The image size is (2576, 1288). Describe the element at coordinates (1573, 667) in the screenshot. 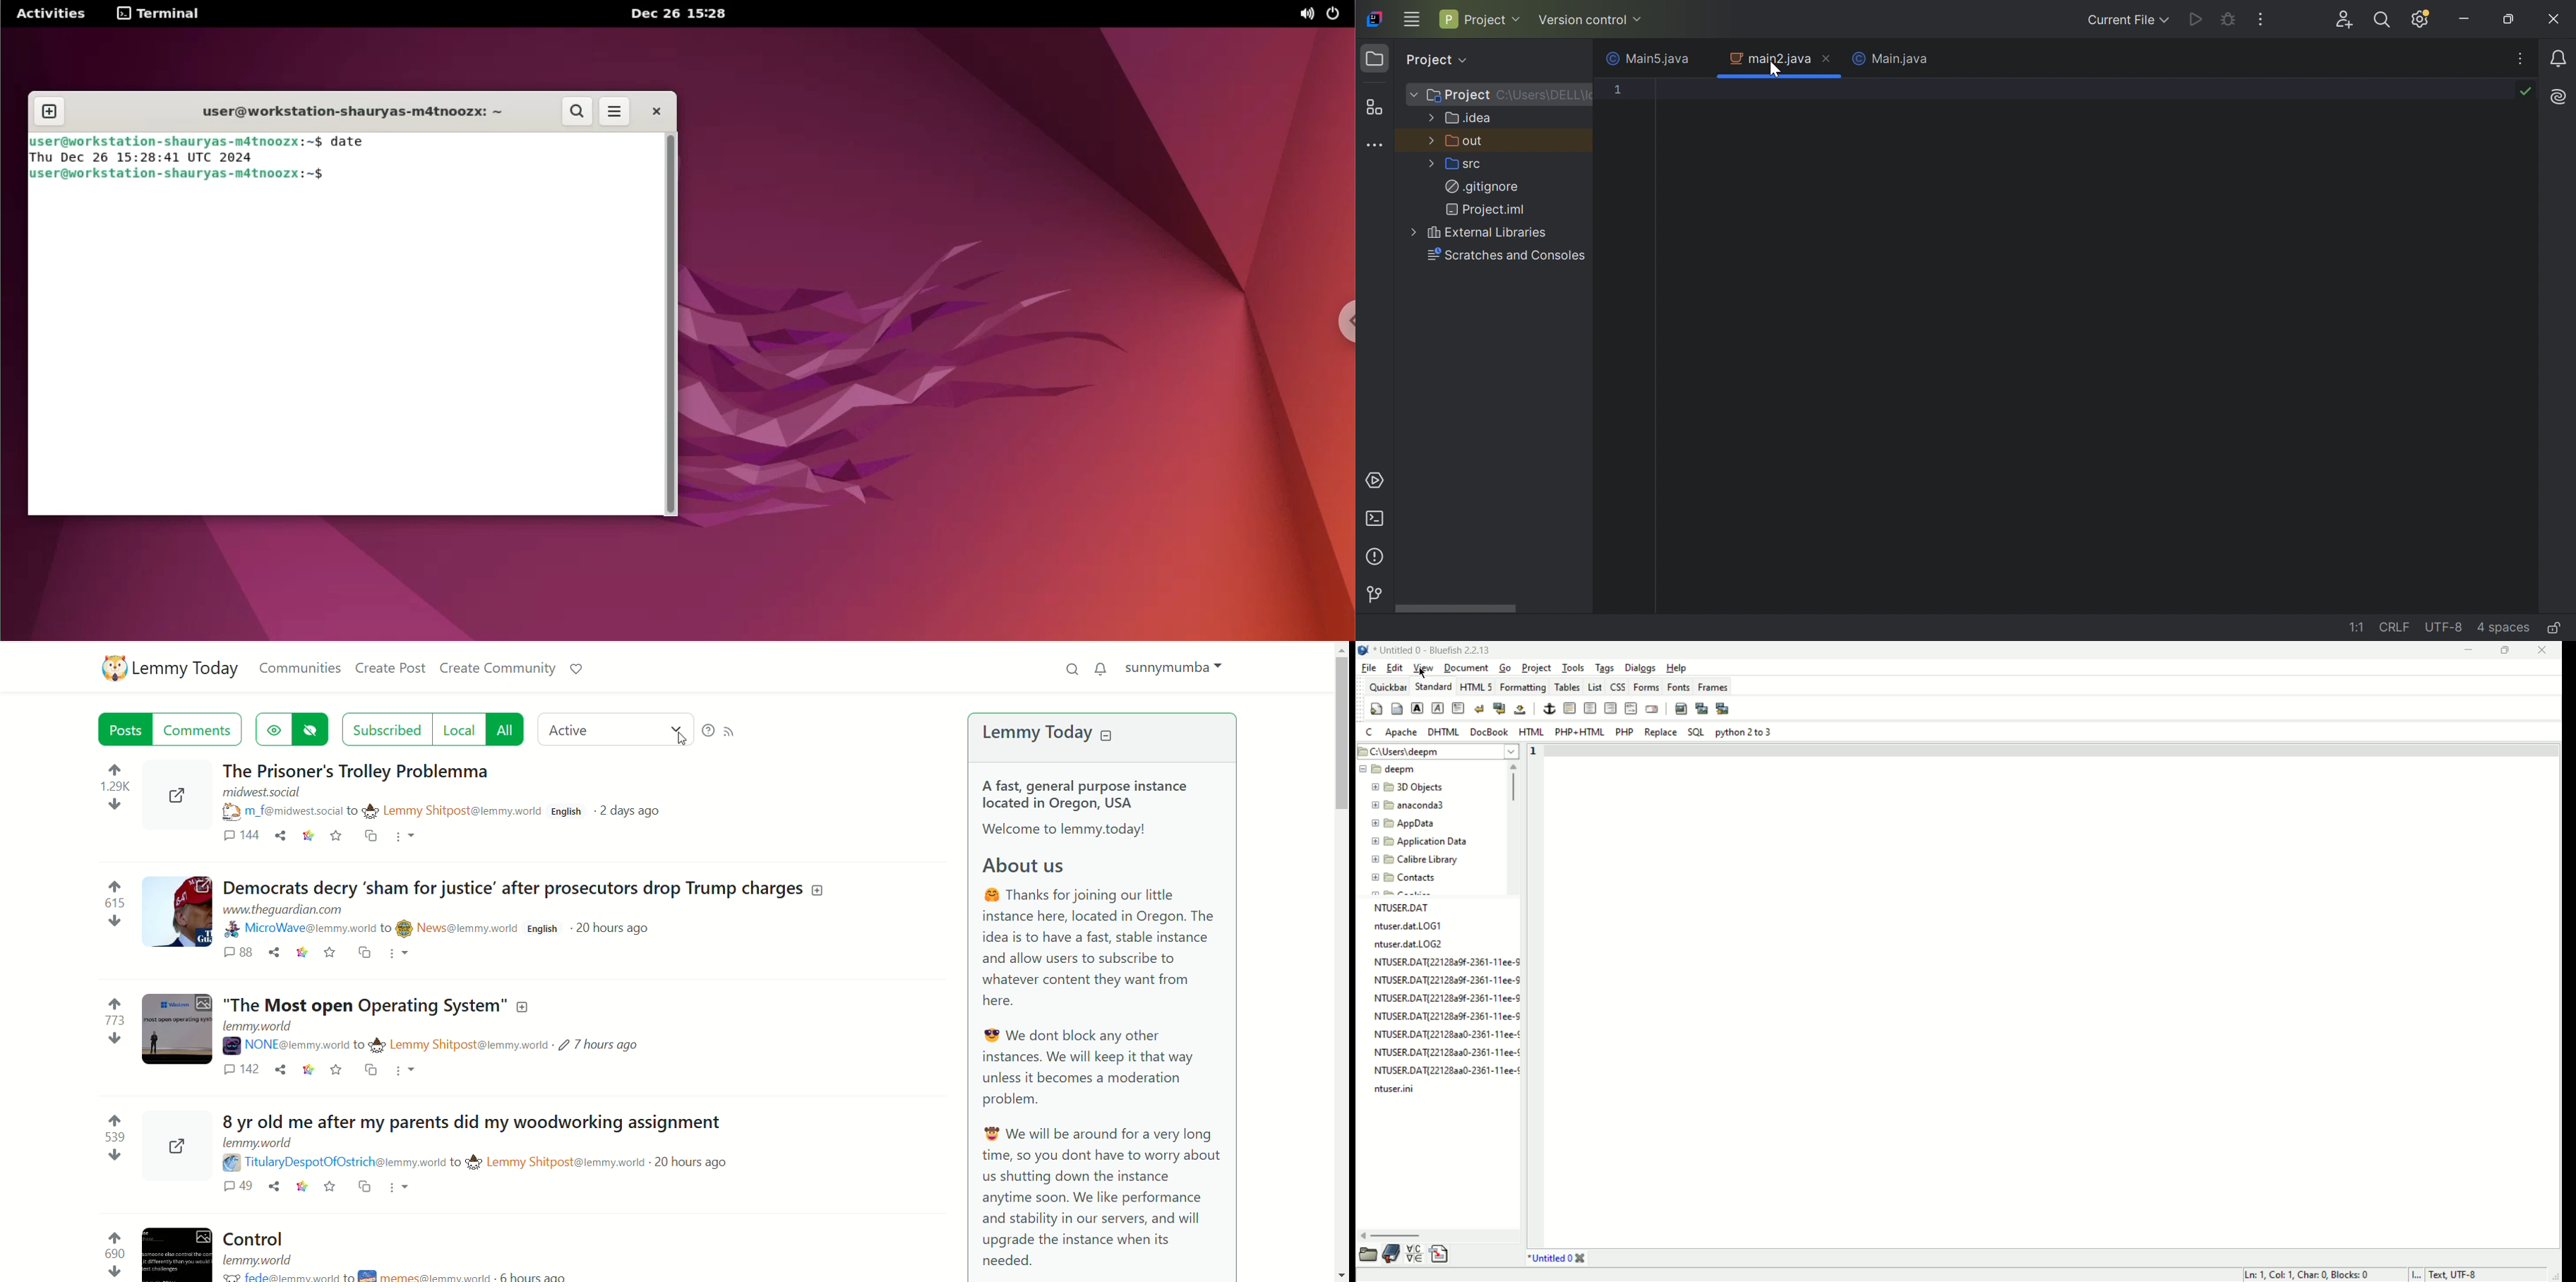

I see `tools` at that location.